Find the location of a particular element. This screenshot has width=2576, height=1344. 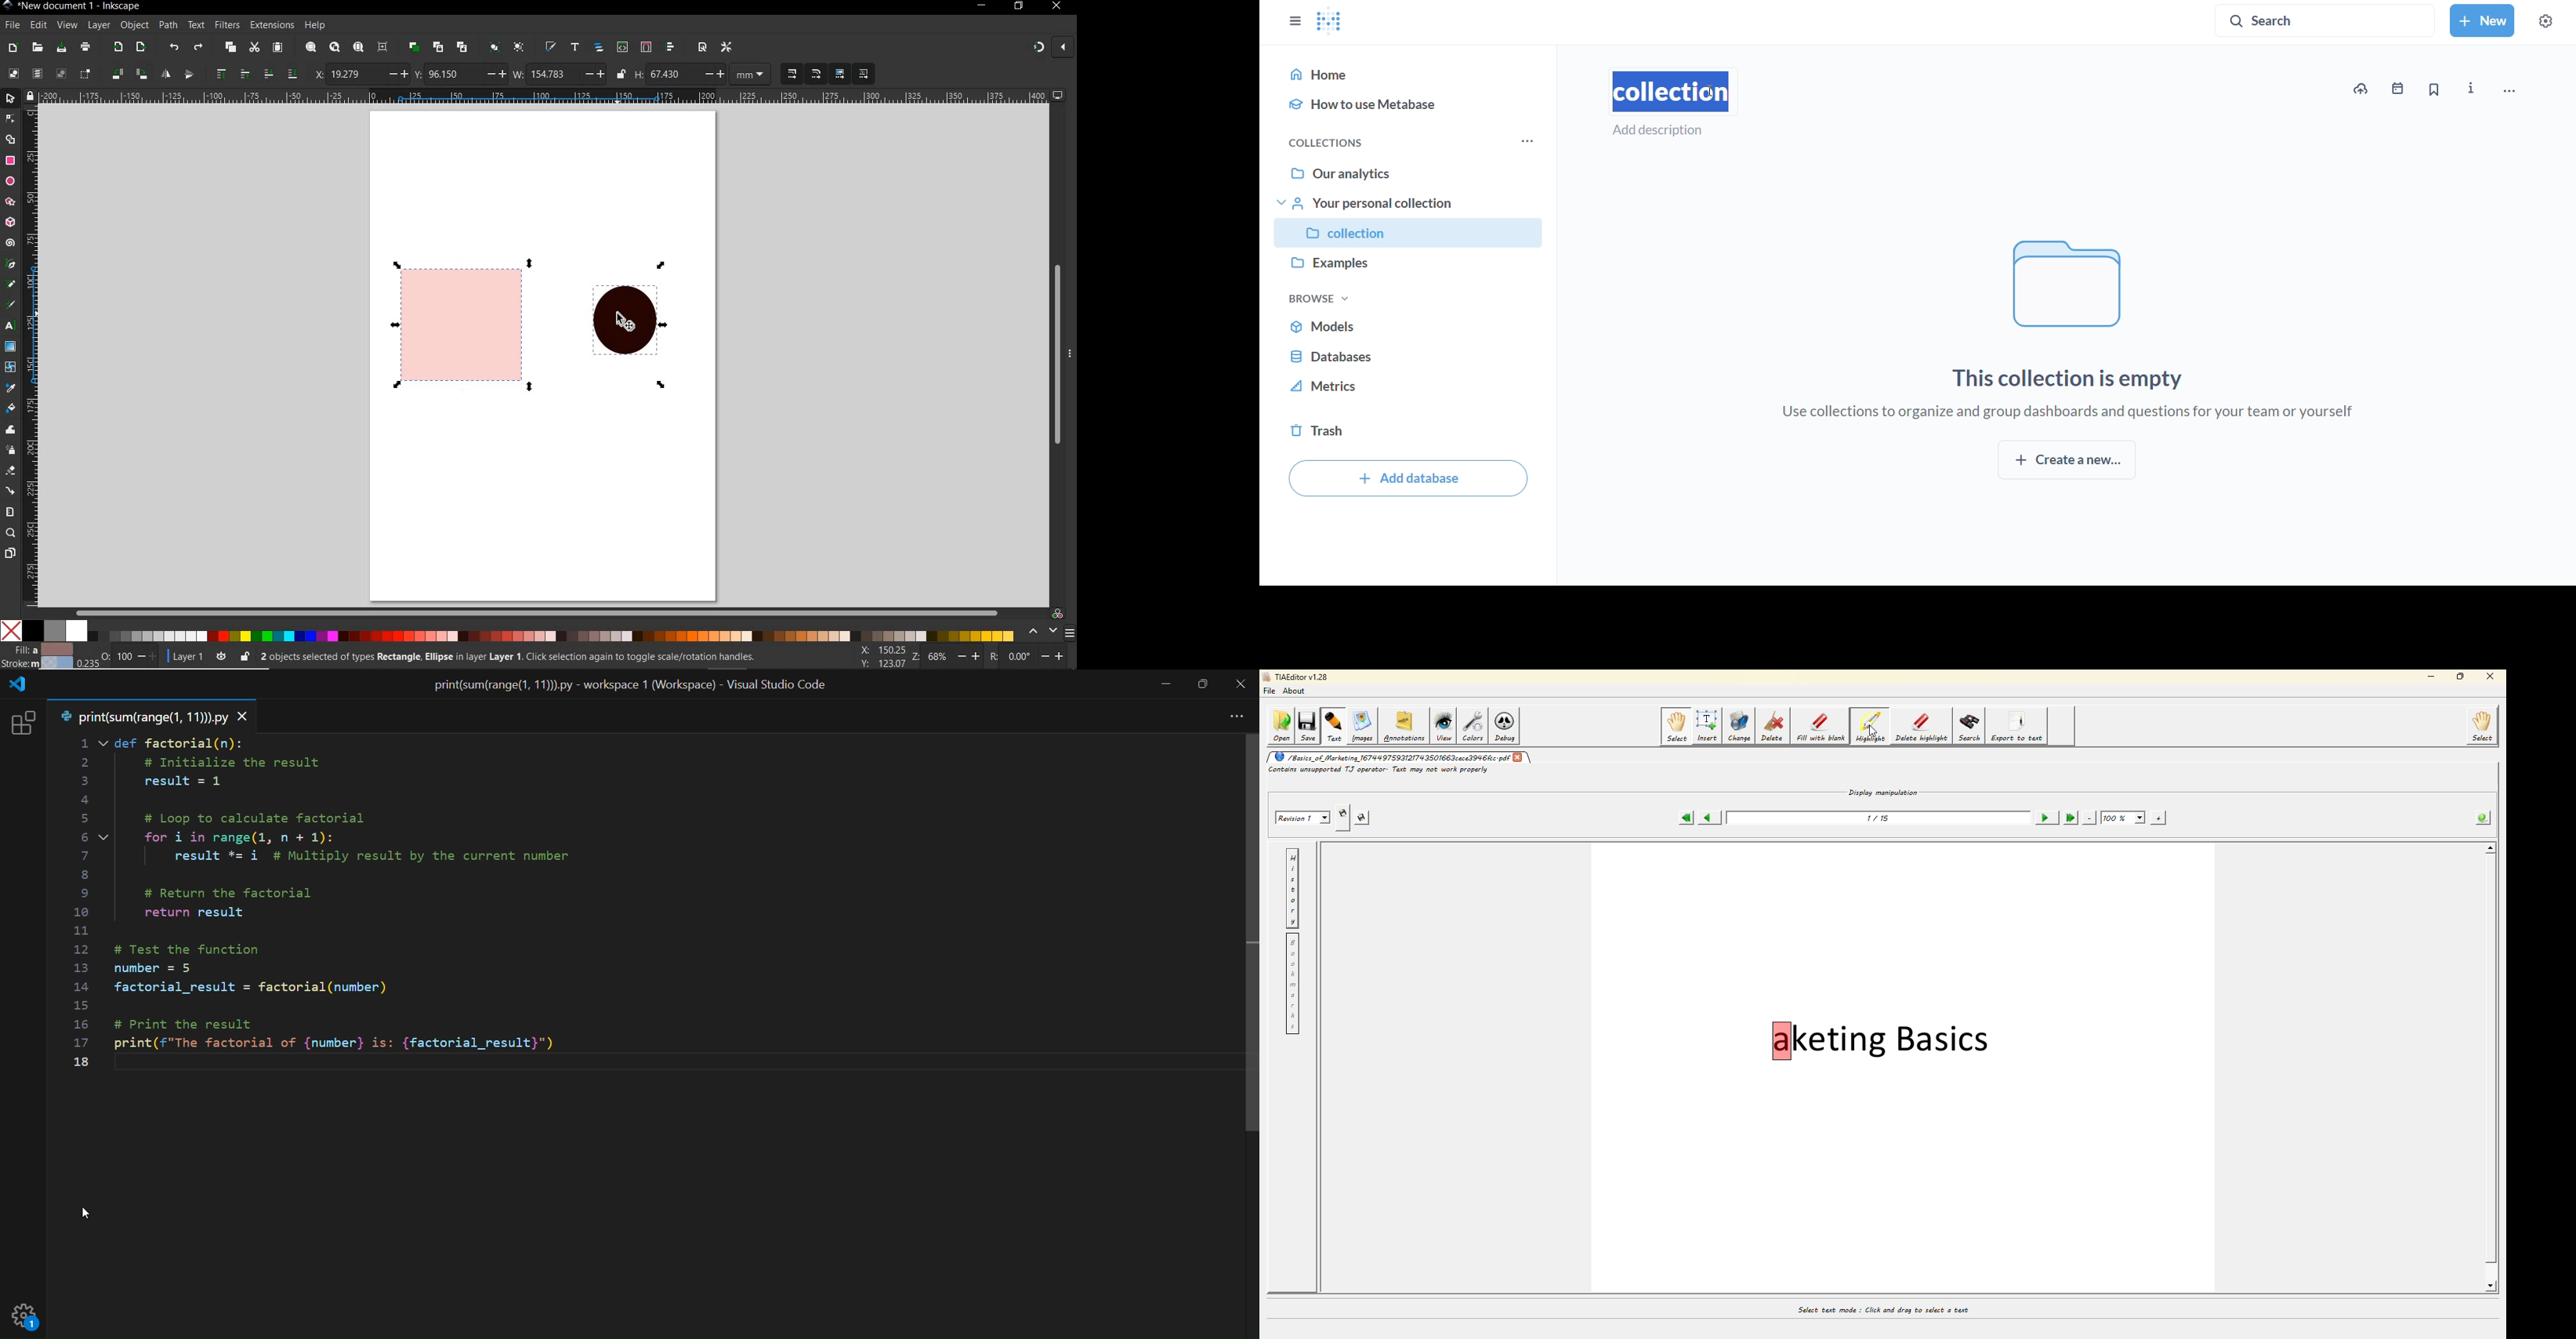

maximize is located at coordinates (1203, 683).